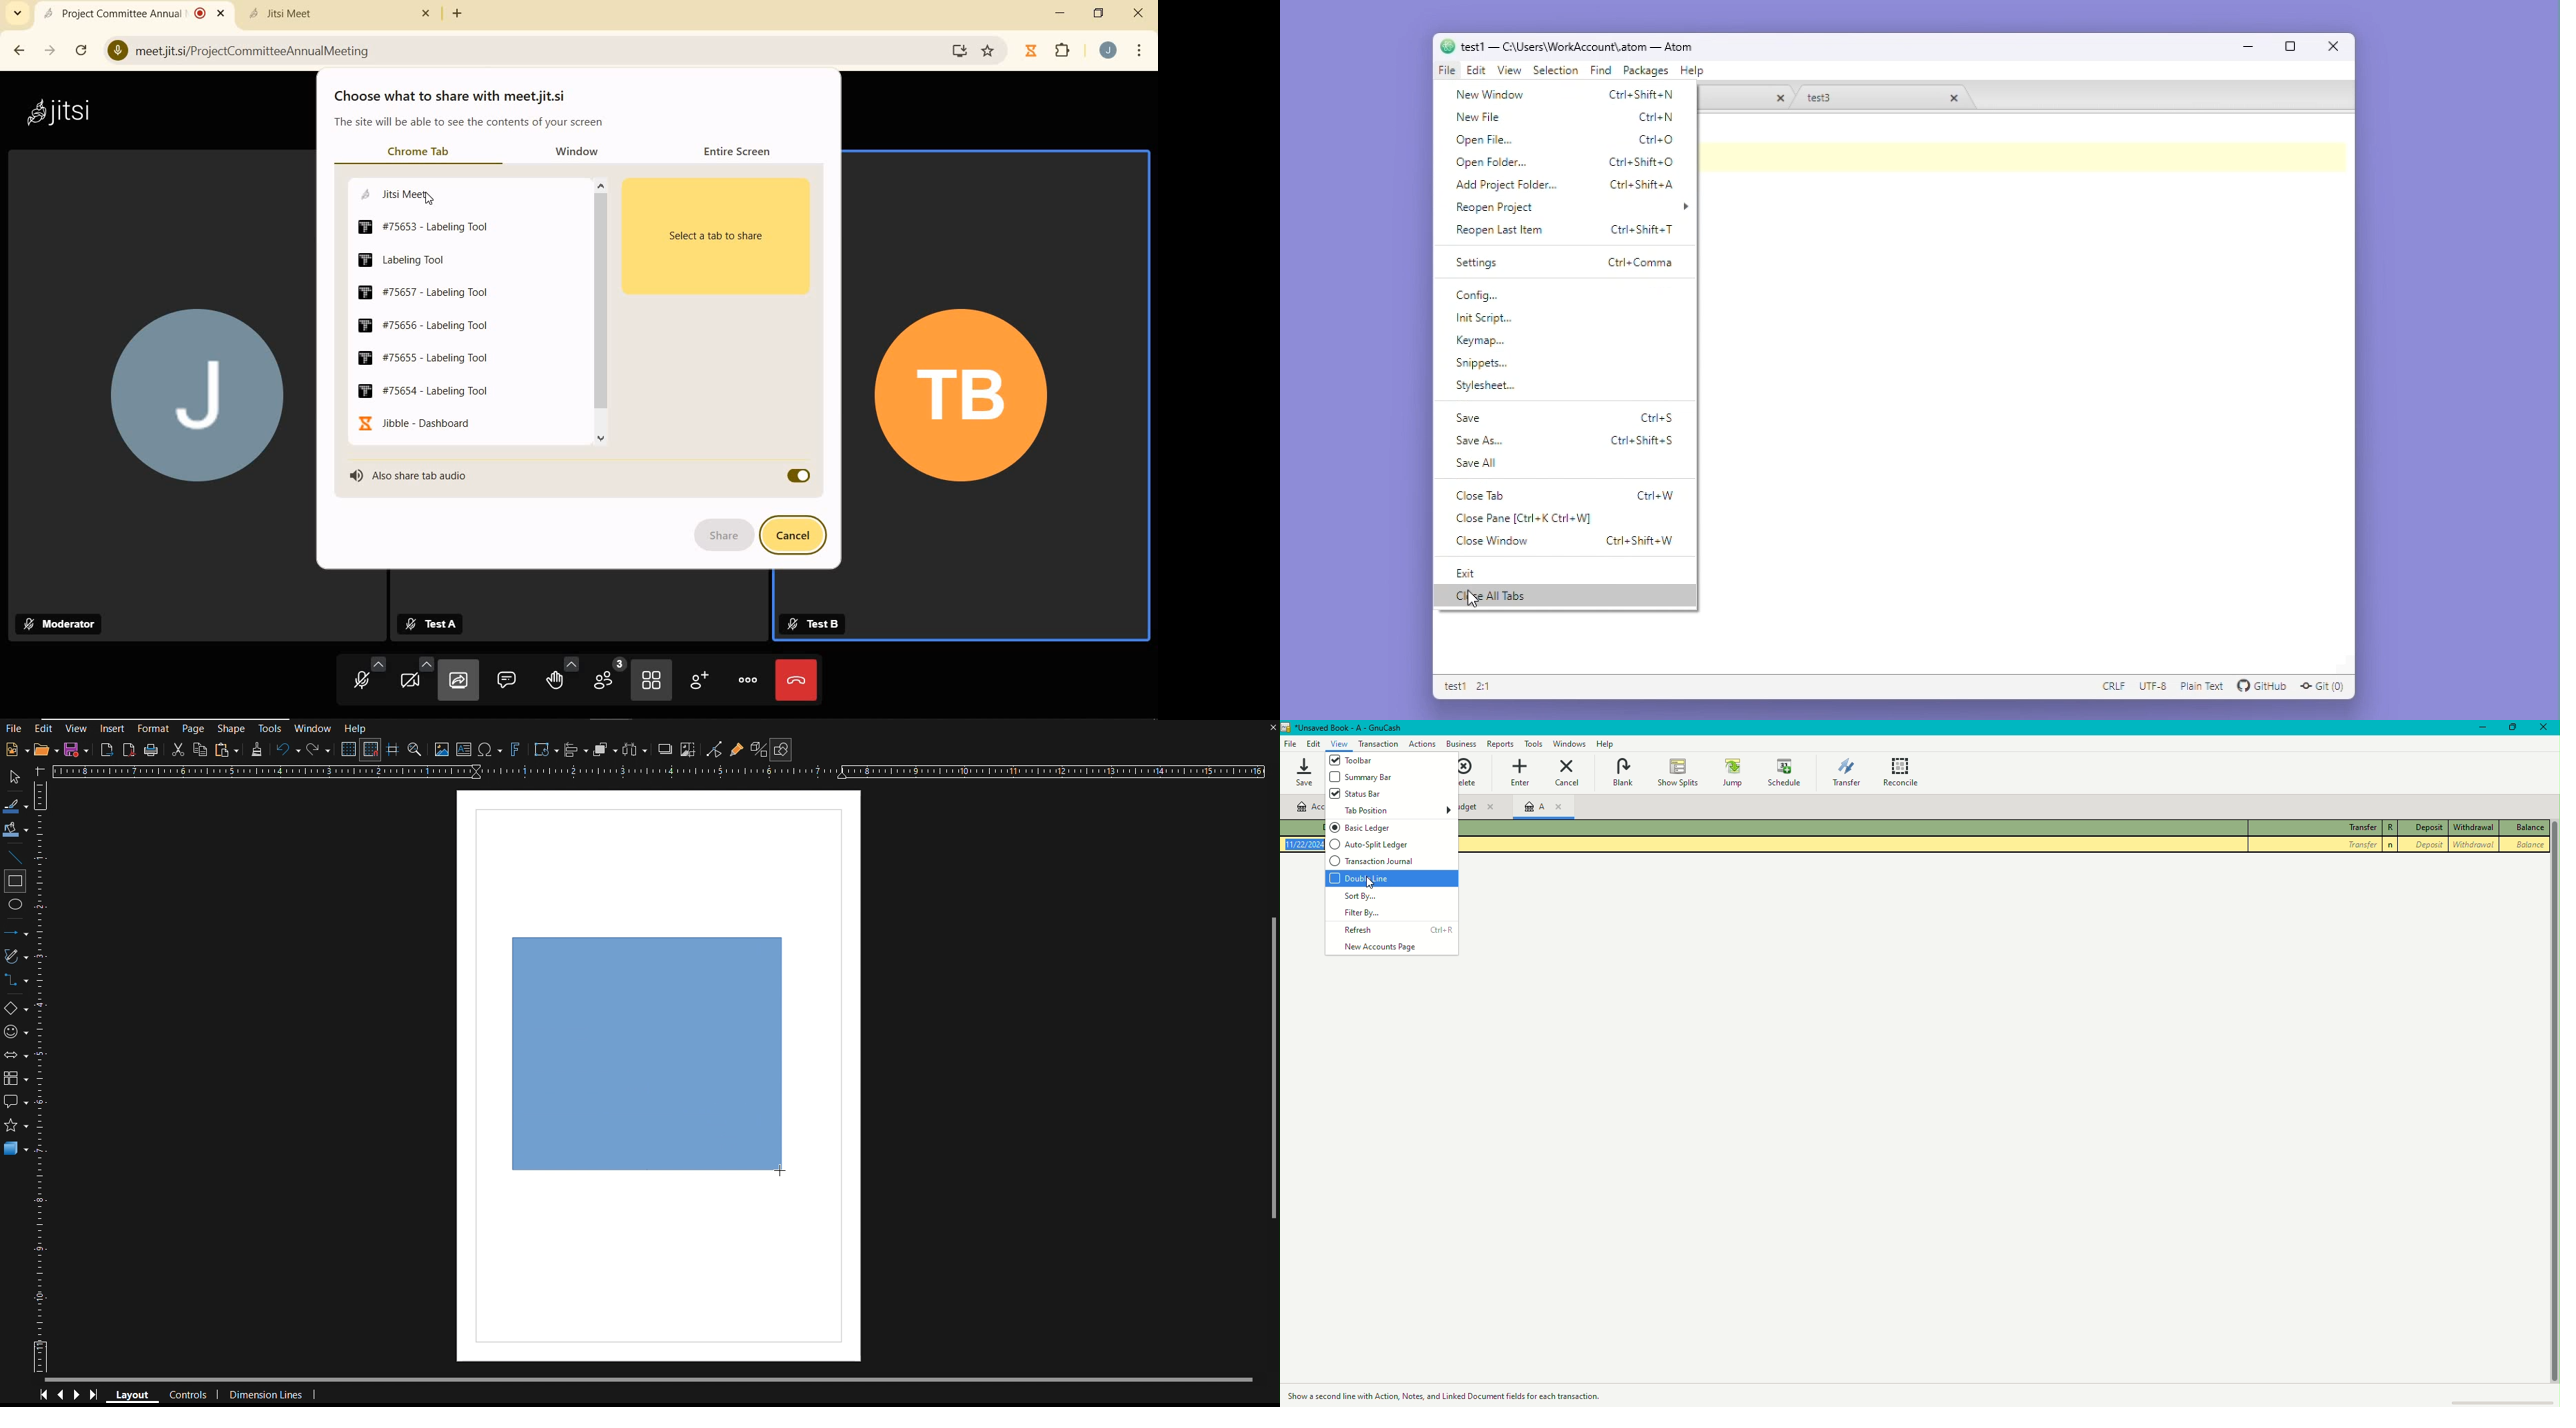 This screenshot has height=1428, width=2576. Describe the element at coordinates (285, 750) in the screenshot. I see `Undo` at that location.